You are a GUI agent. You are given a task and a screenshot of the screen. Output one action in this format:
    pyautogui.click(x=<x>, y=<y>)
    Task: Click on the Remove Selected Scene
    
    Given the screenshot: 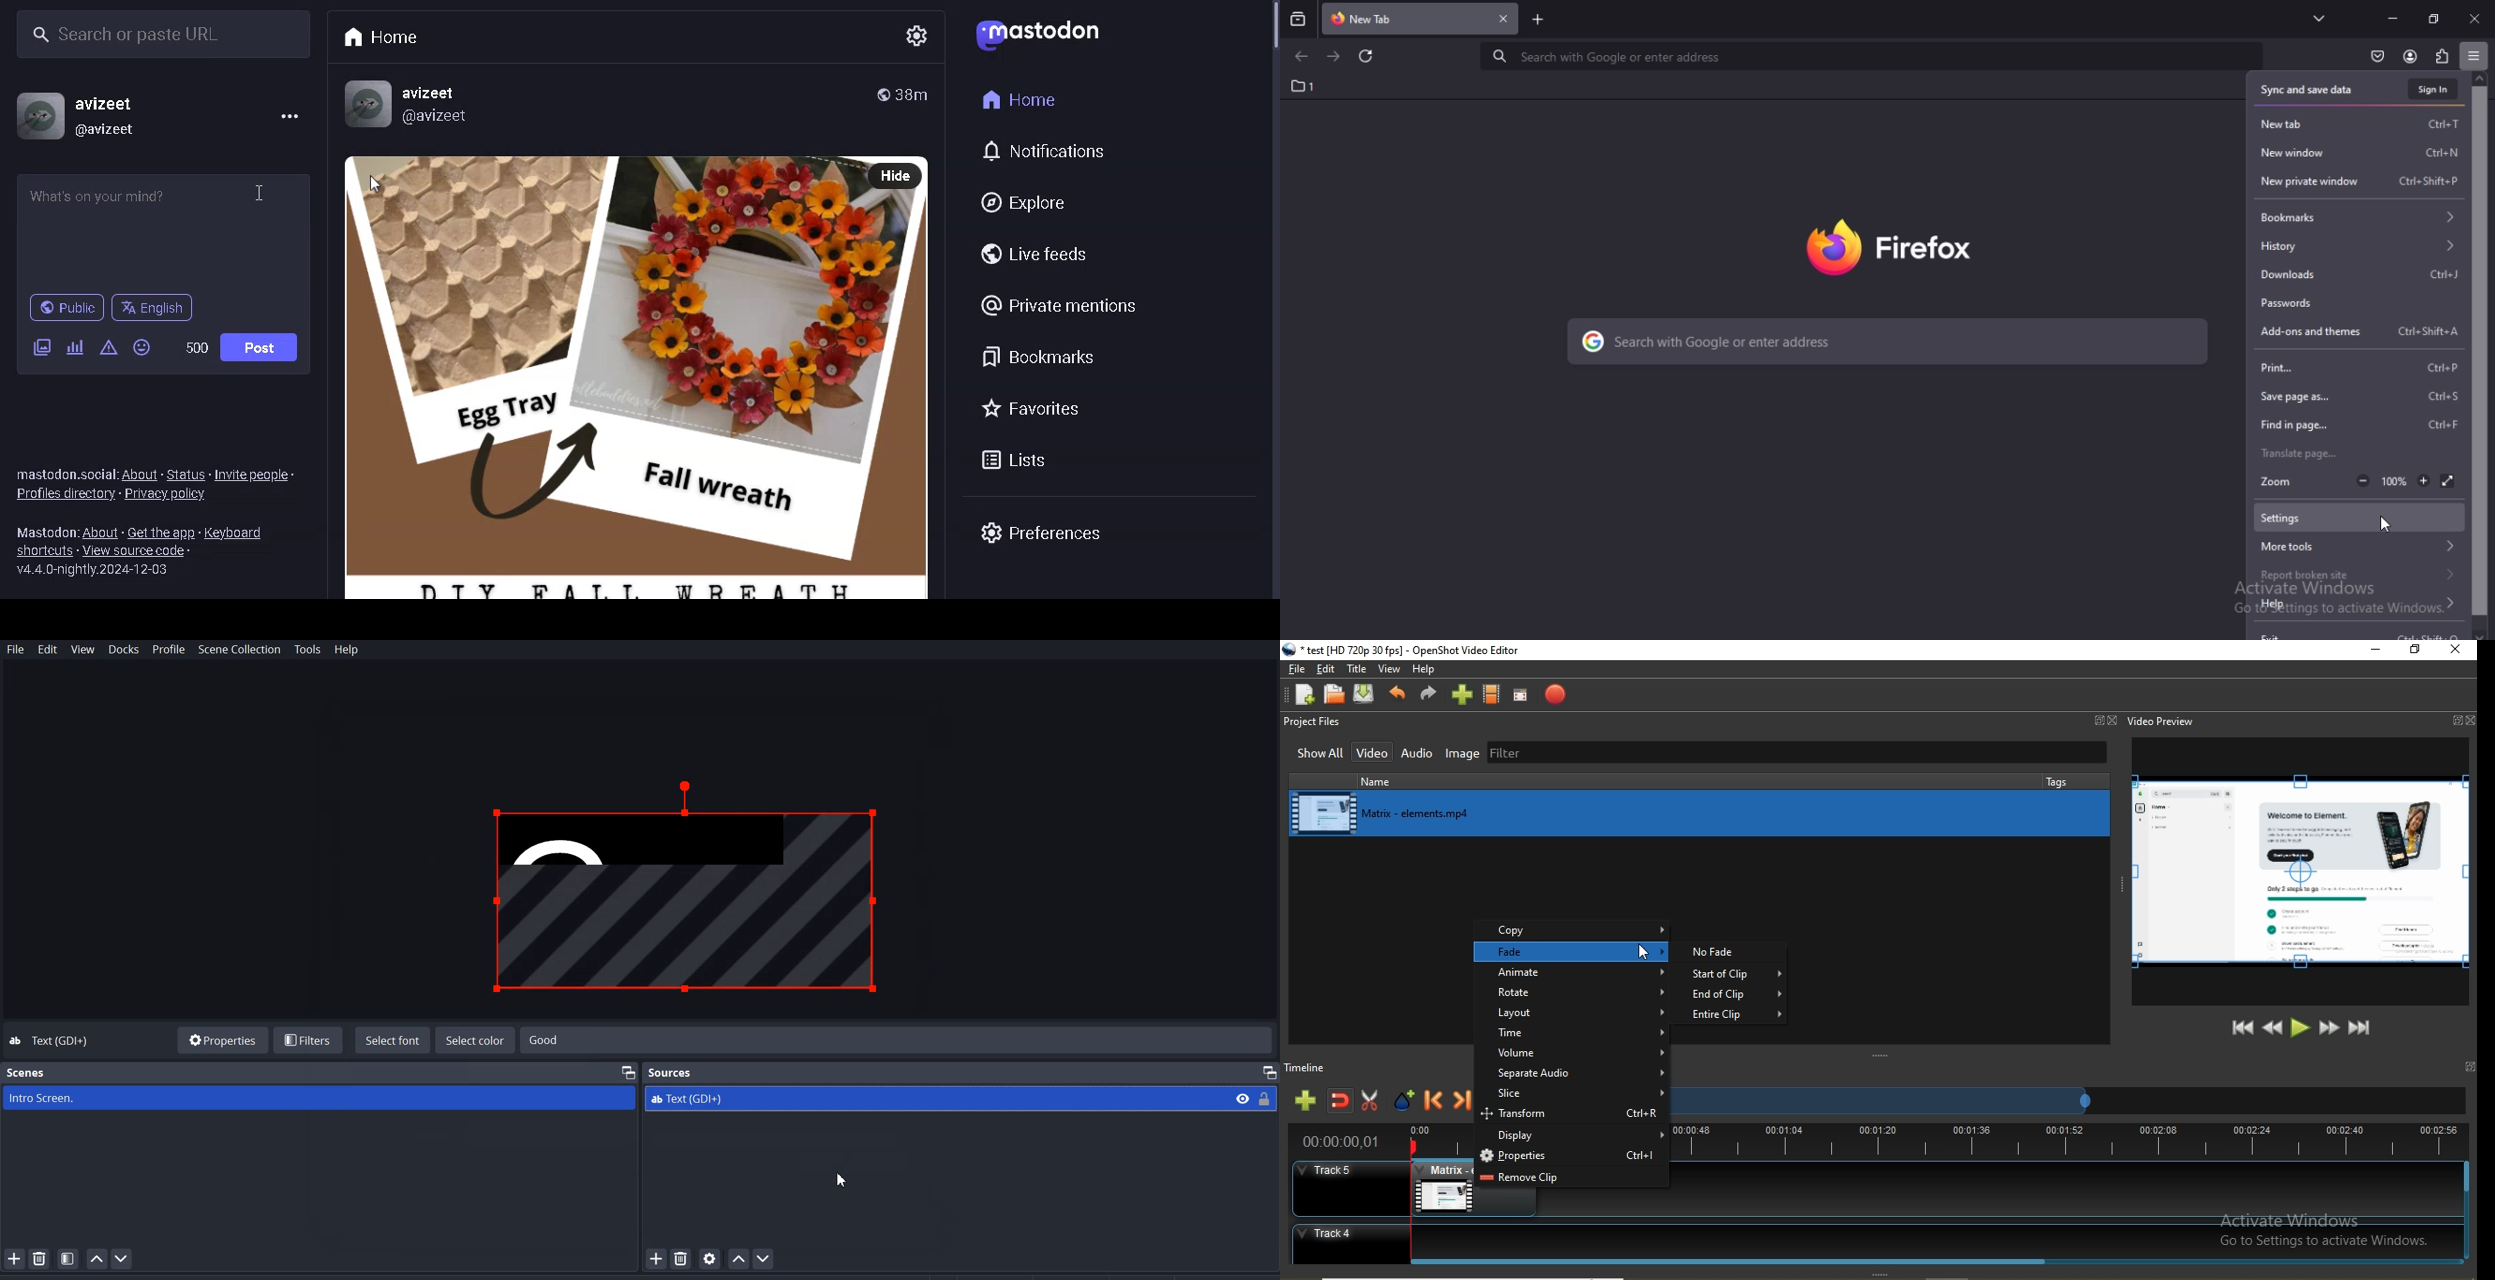 What is the action you would take?
    pyautogui.click(x=40, y=1258)
    